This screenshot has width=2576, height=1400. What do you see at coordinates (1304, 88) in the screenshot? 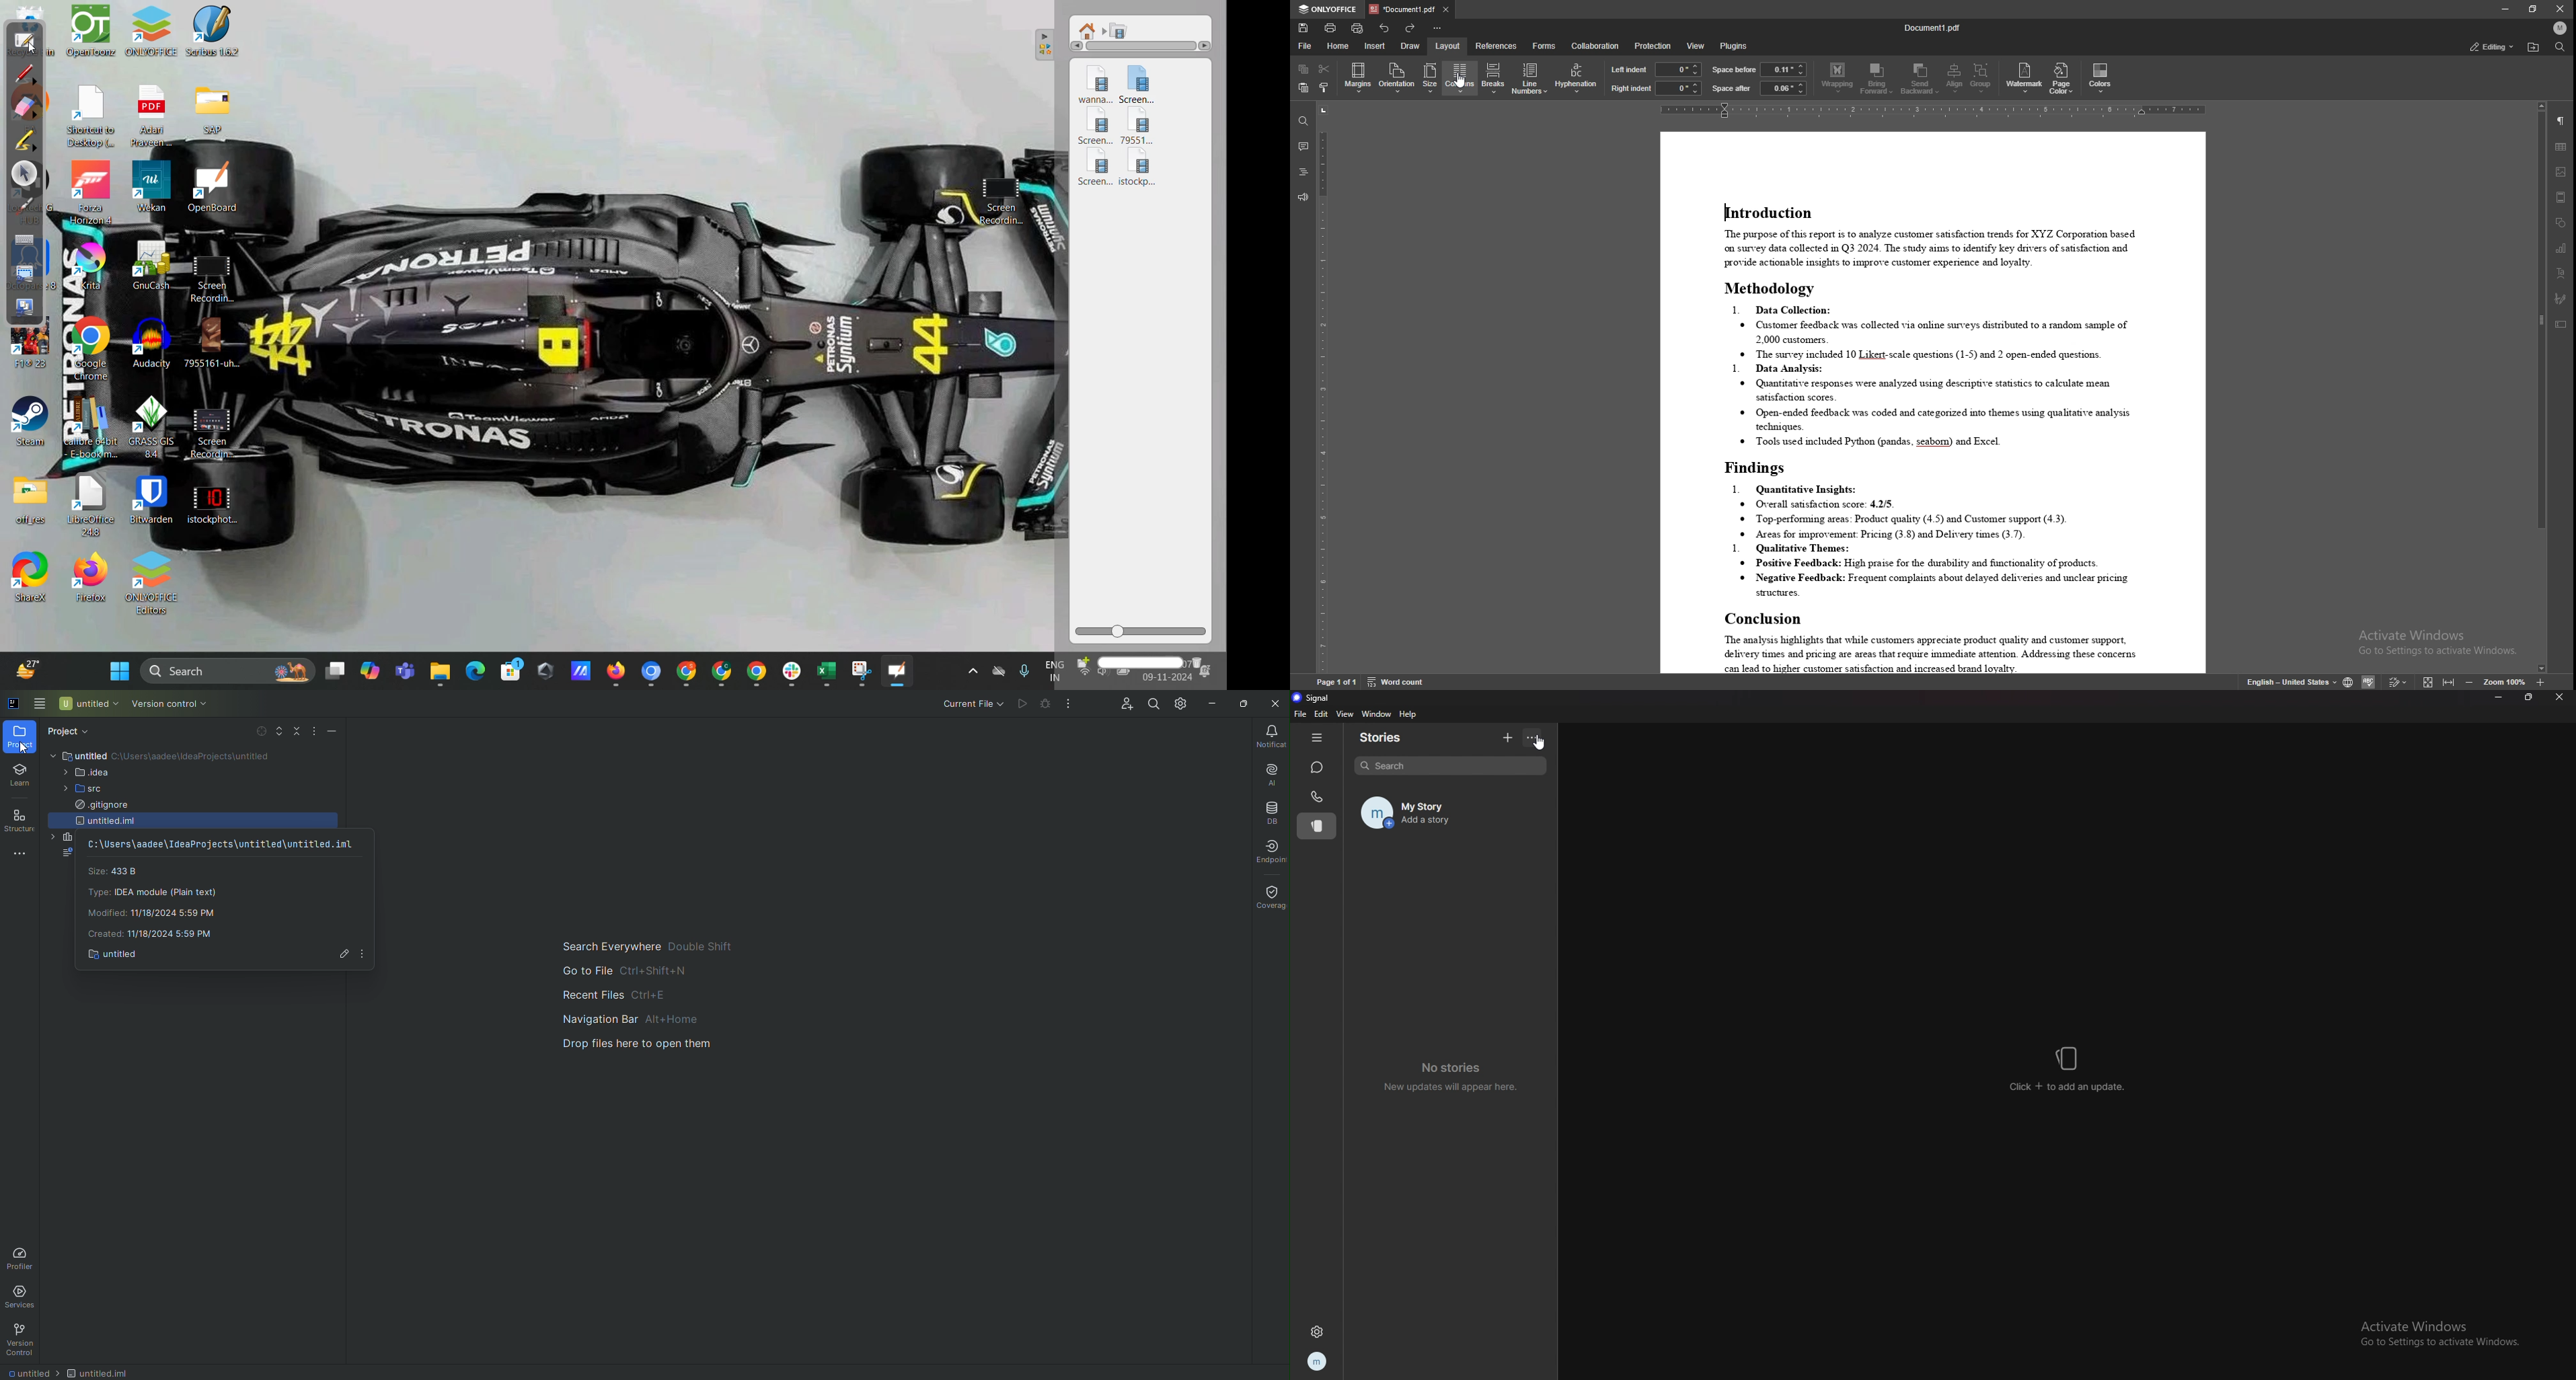
I see `paste` at bounding box center [1304, 88].